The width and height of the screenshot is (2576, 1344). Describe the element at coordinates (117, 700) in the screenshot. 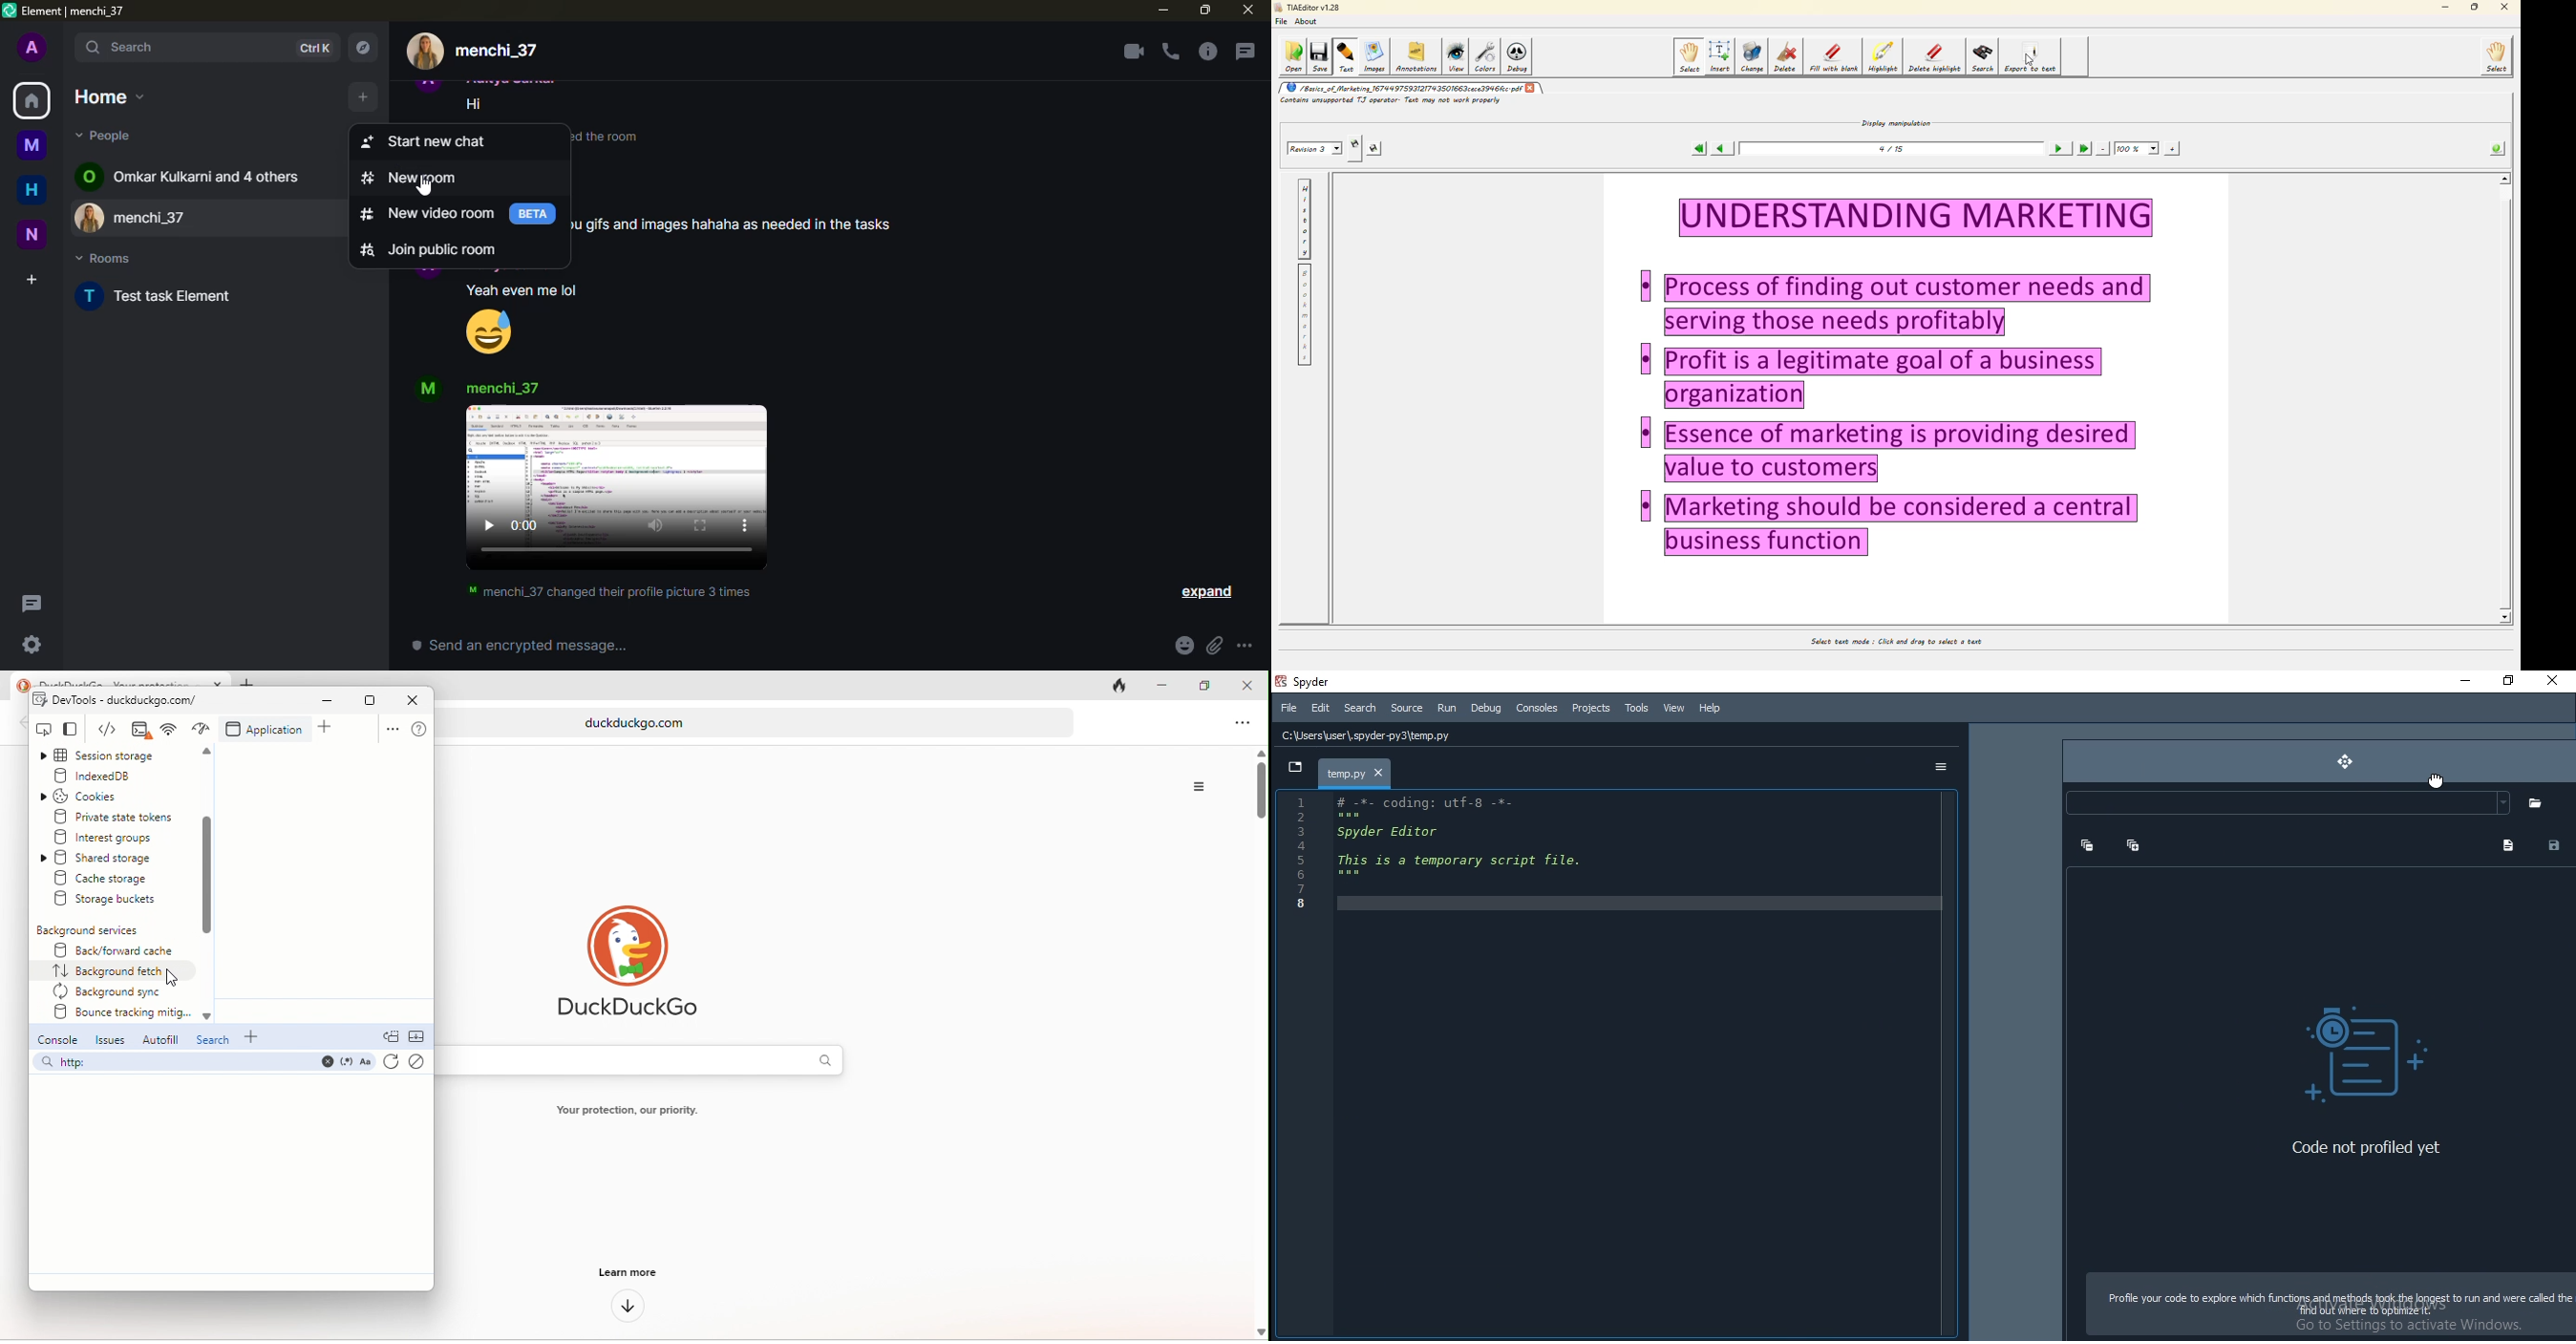

I see `dev tools` at that location.